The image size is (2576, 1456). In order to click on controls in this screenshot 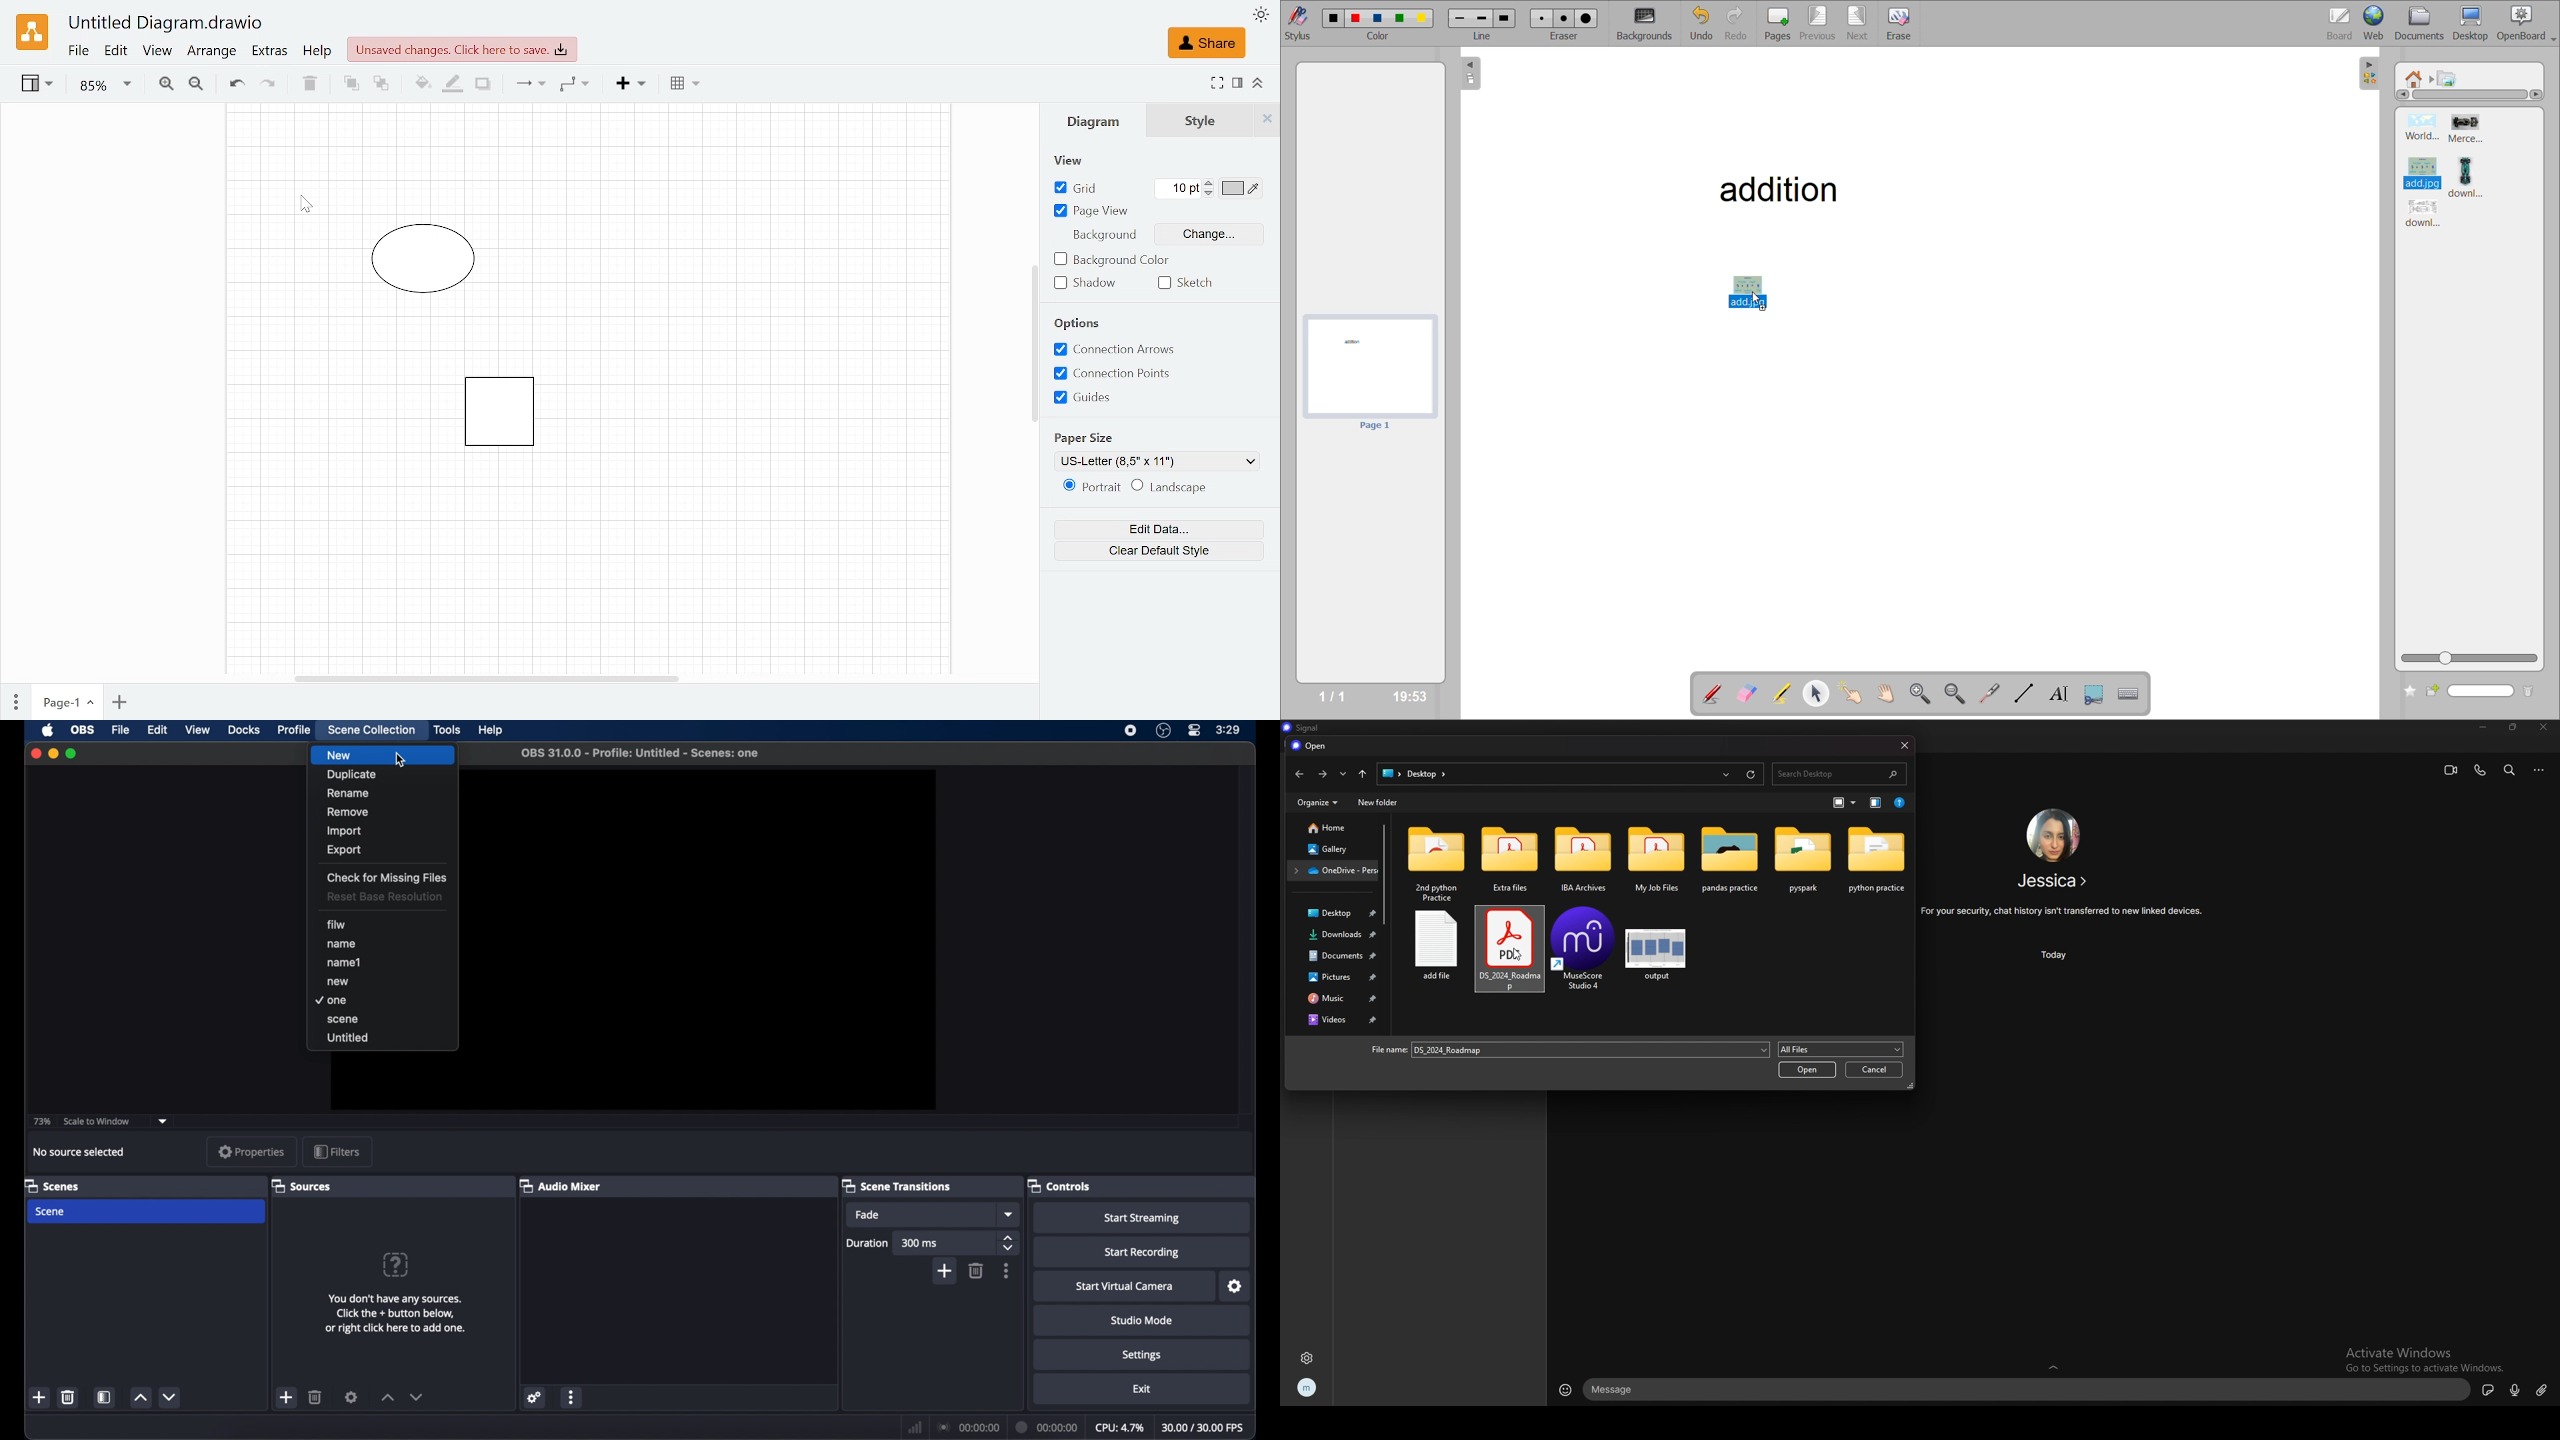, I will do `click(1060, 1185)`.